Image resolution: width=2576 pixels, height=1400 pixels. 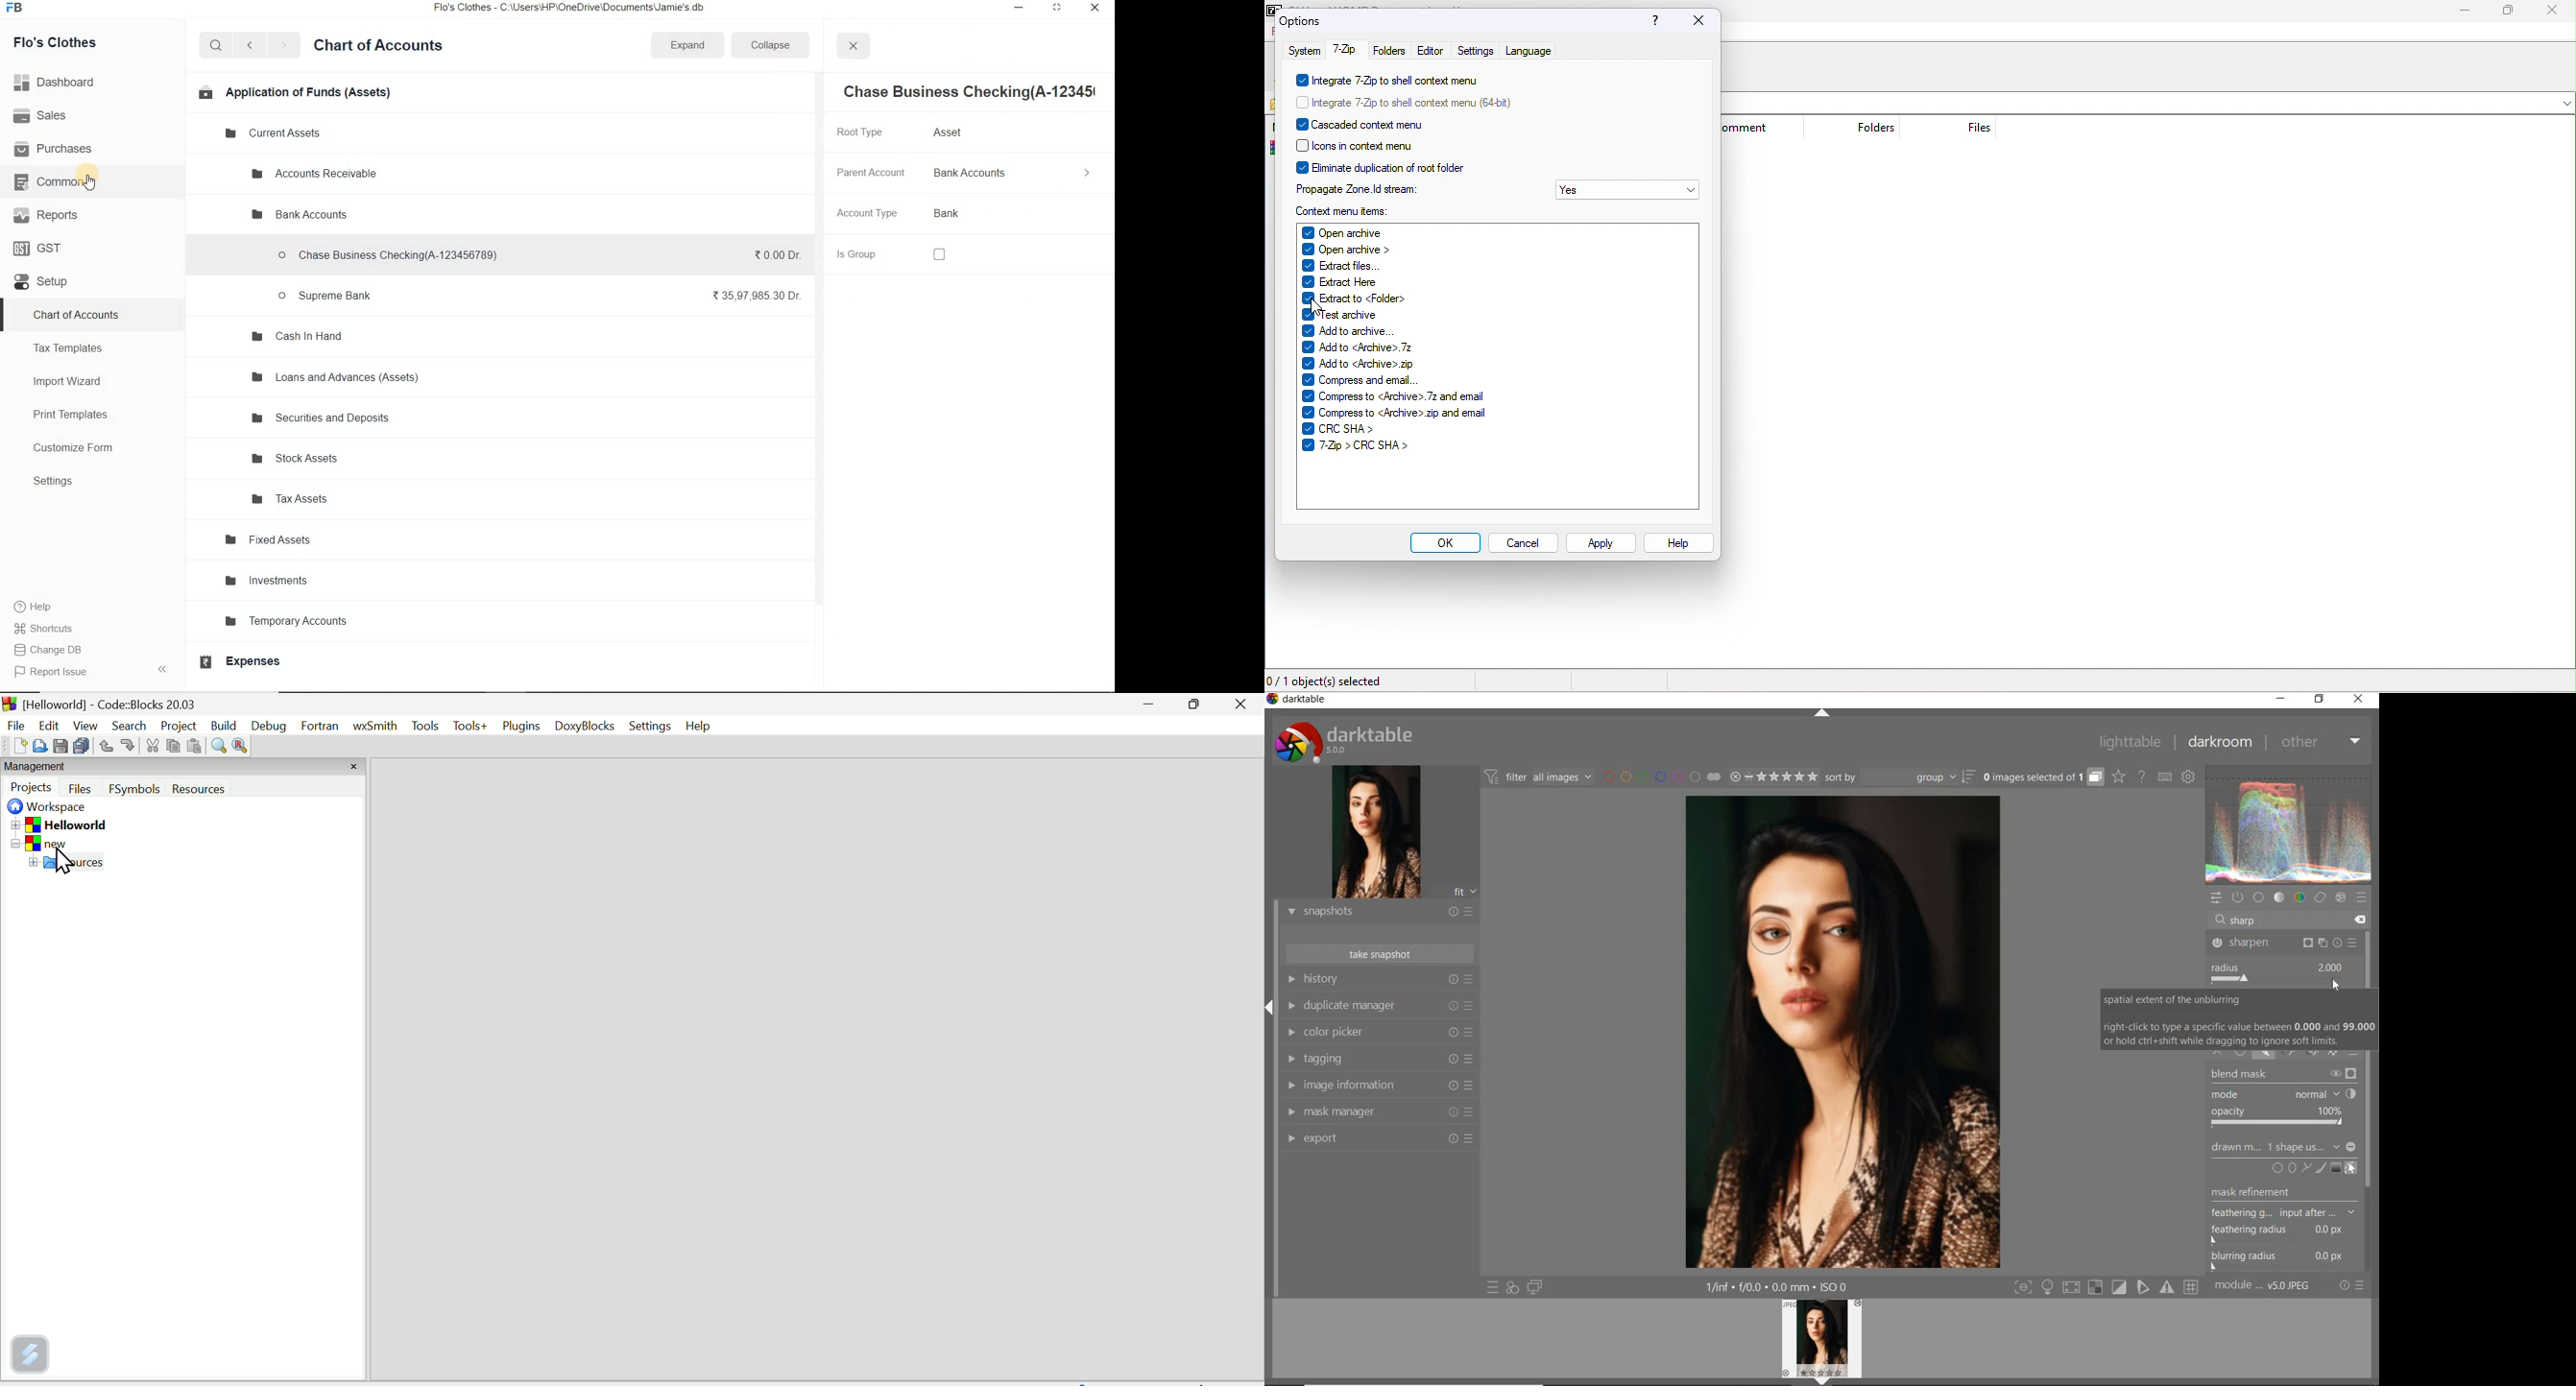 What do you see at coordinates (94, 185) in the screenshot?
I see `cursor` at bounding box center [94, 185].